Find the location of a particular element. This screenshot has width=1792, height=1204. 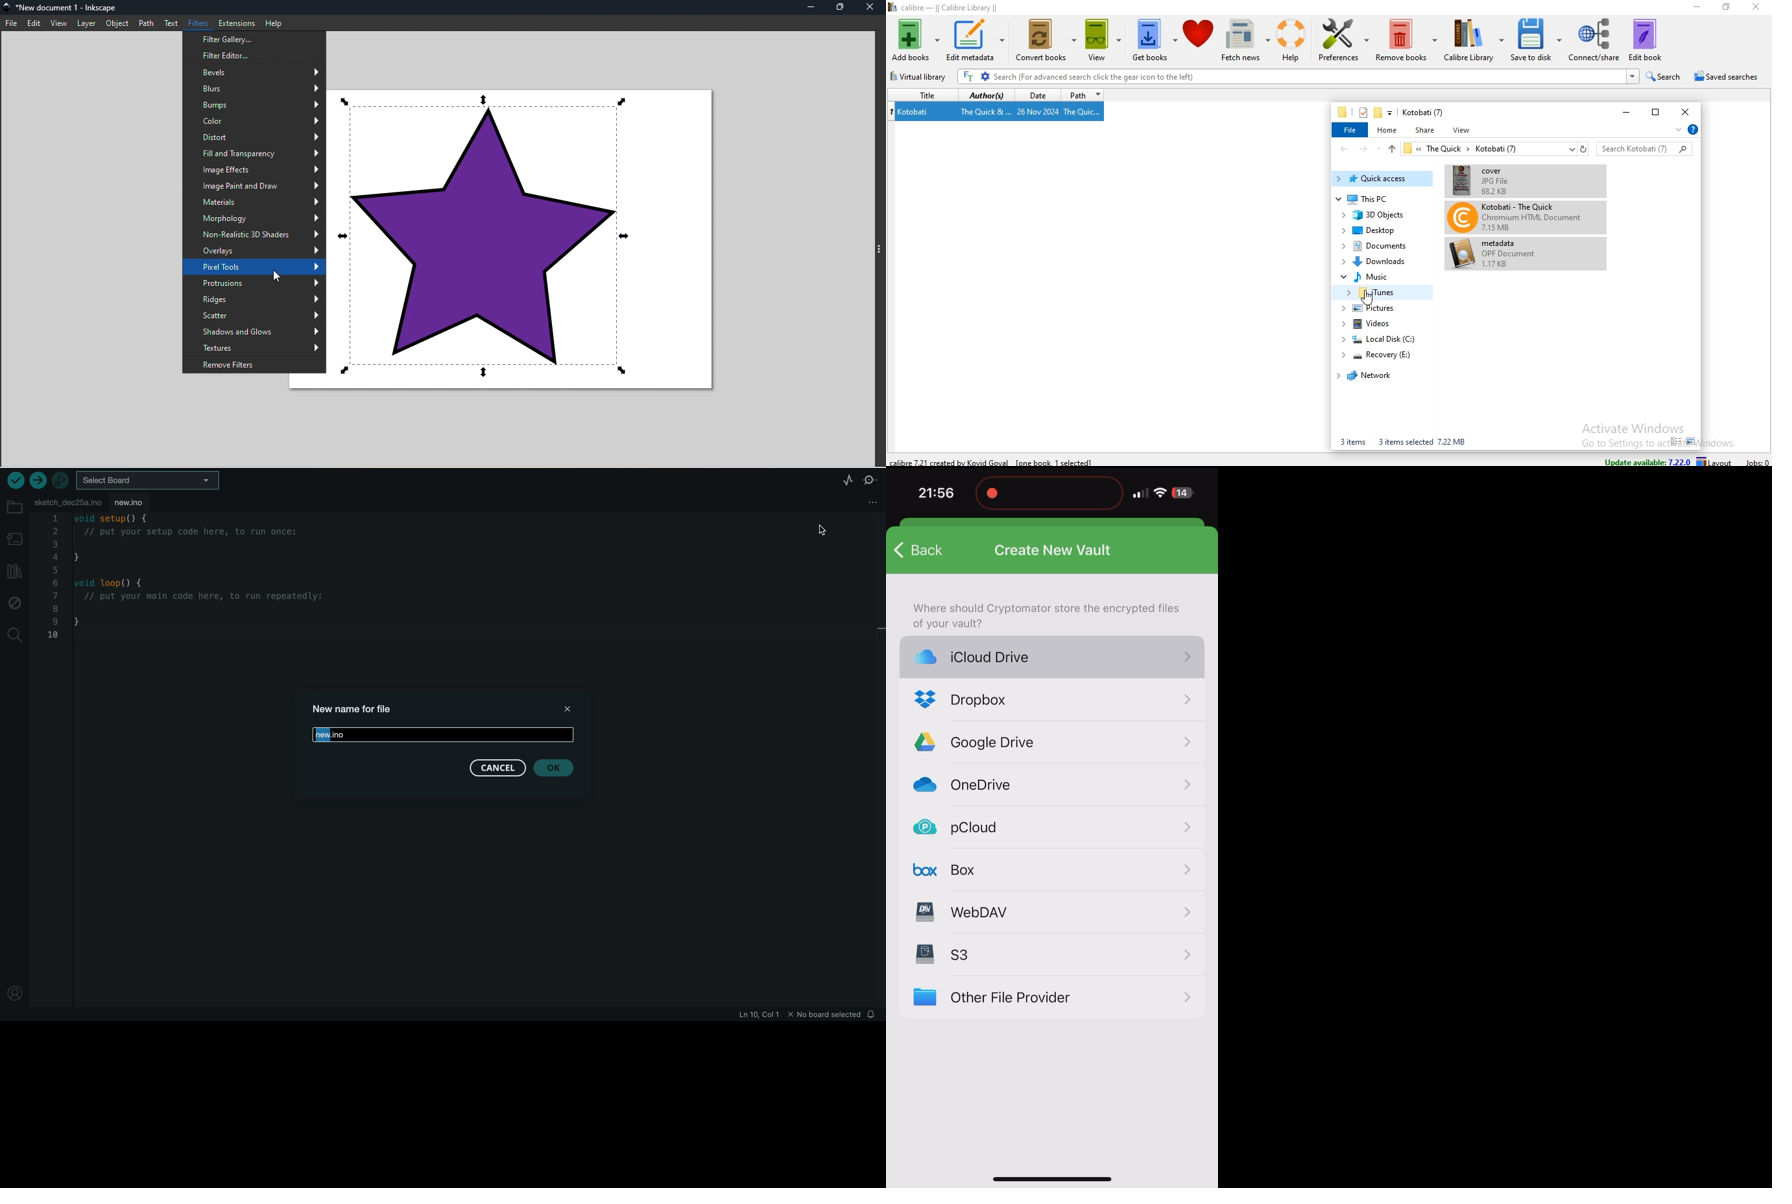

home is located at coordinates (1388, 129).